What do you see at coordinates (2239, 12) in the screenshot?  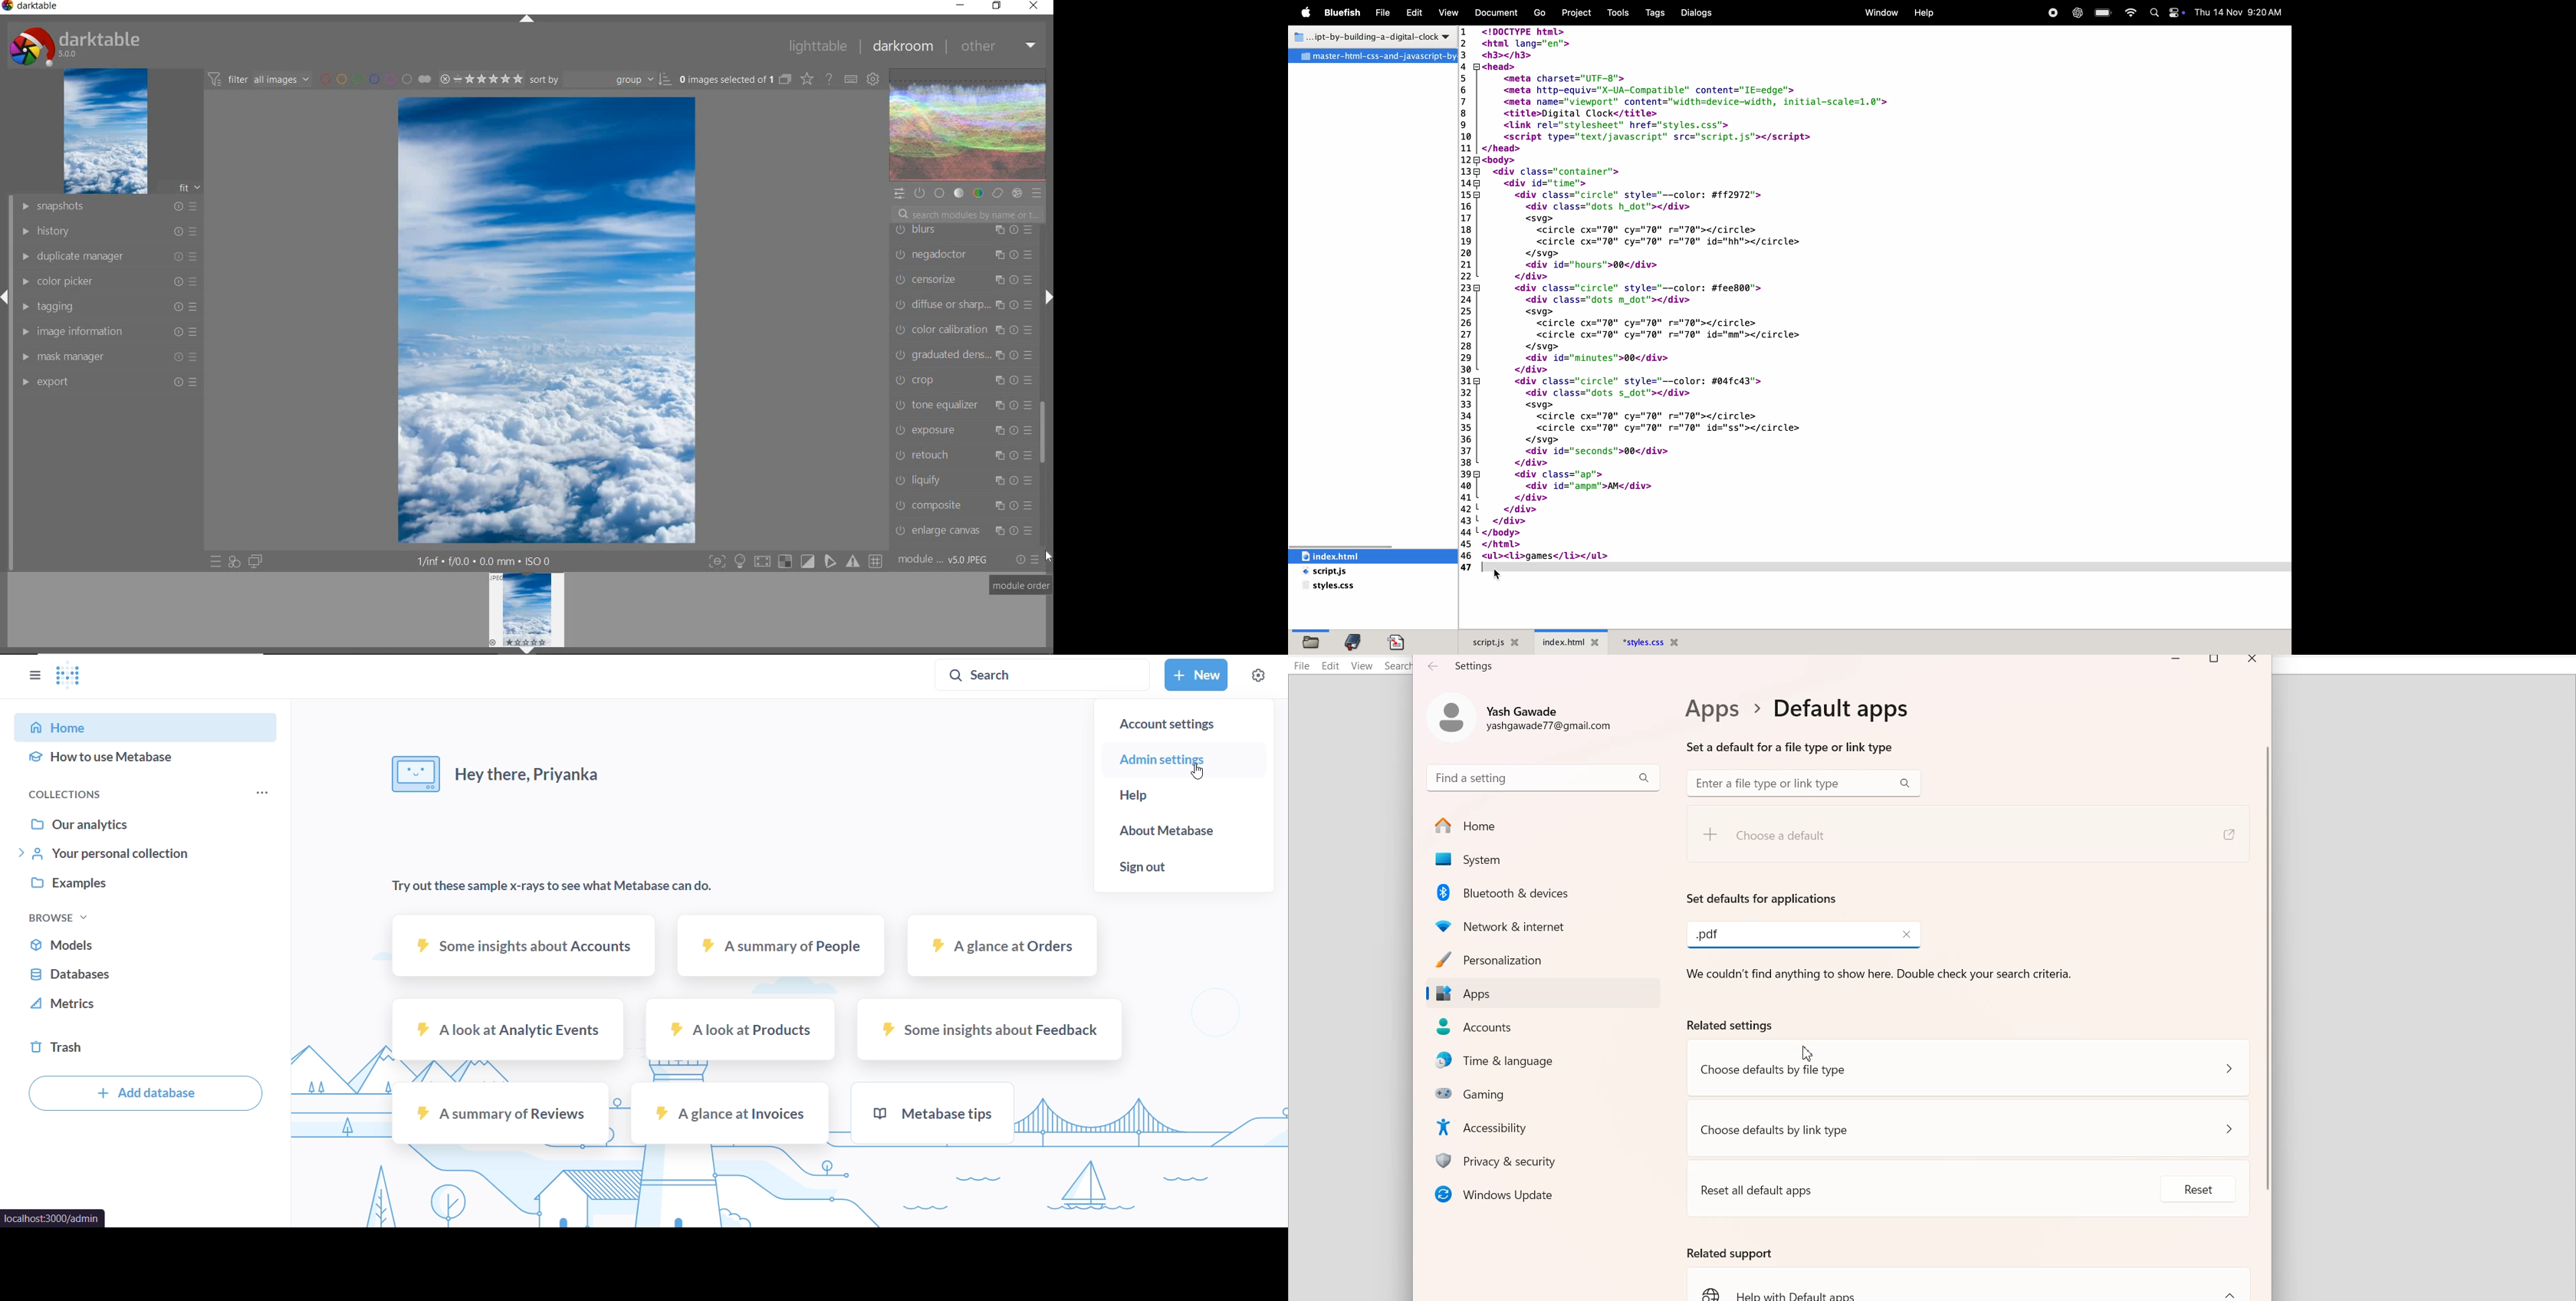 I see `date and time` at bounding box center [2239, 12].